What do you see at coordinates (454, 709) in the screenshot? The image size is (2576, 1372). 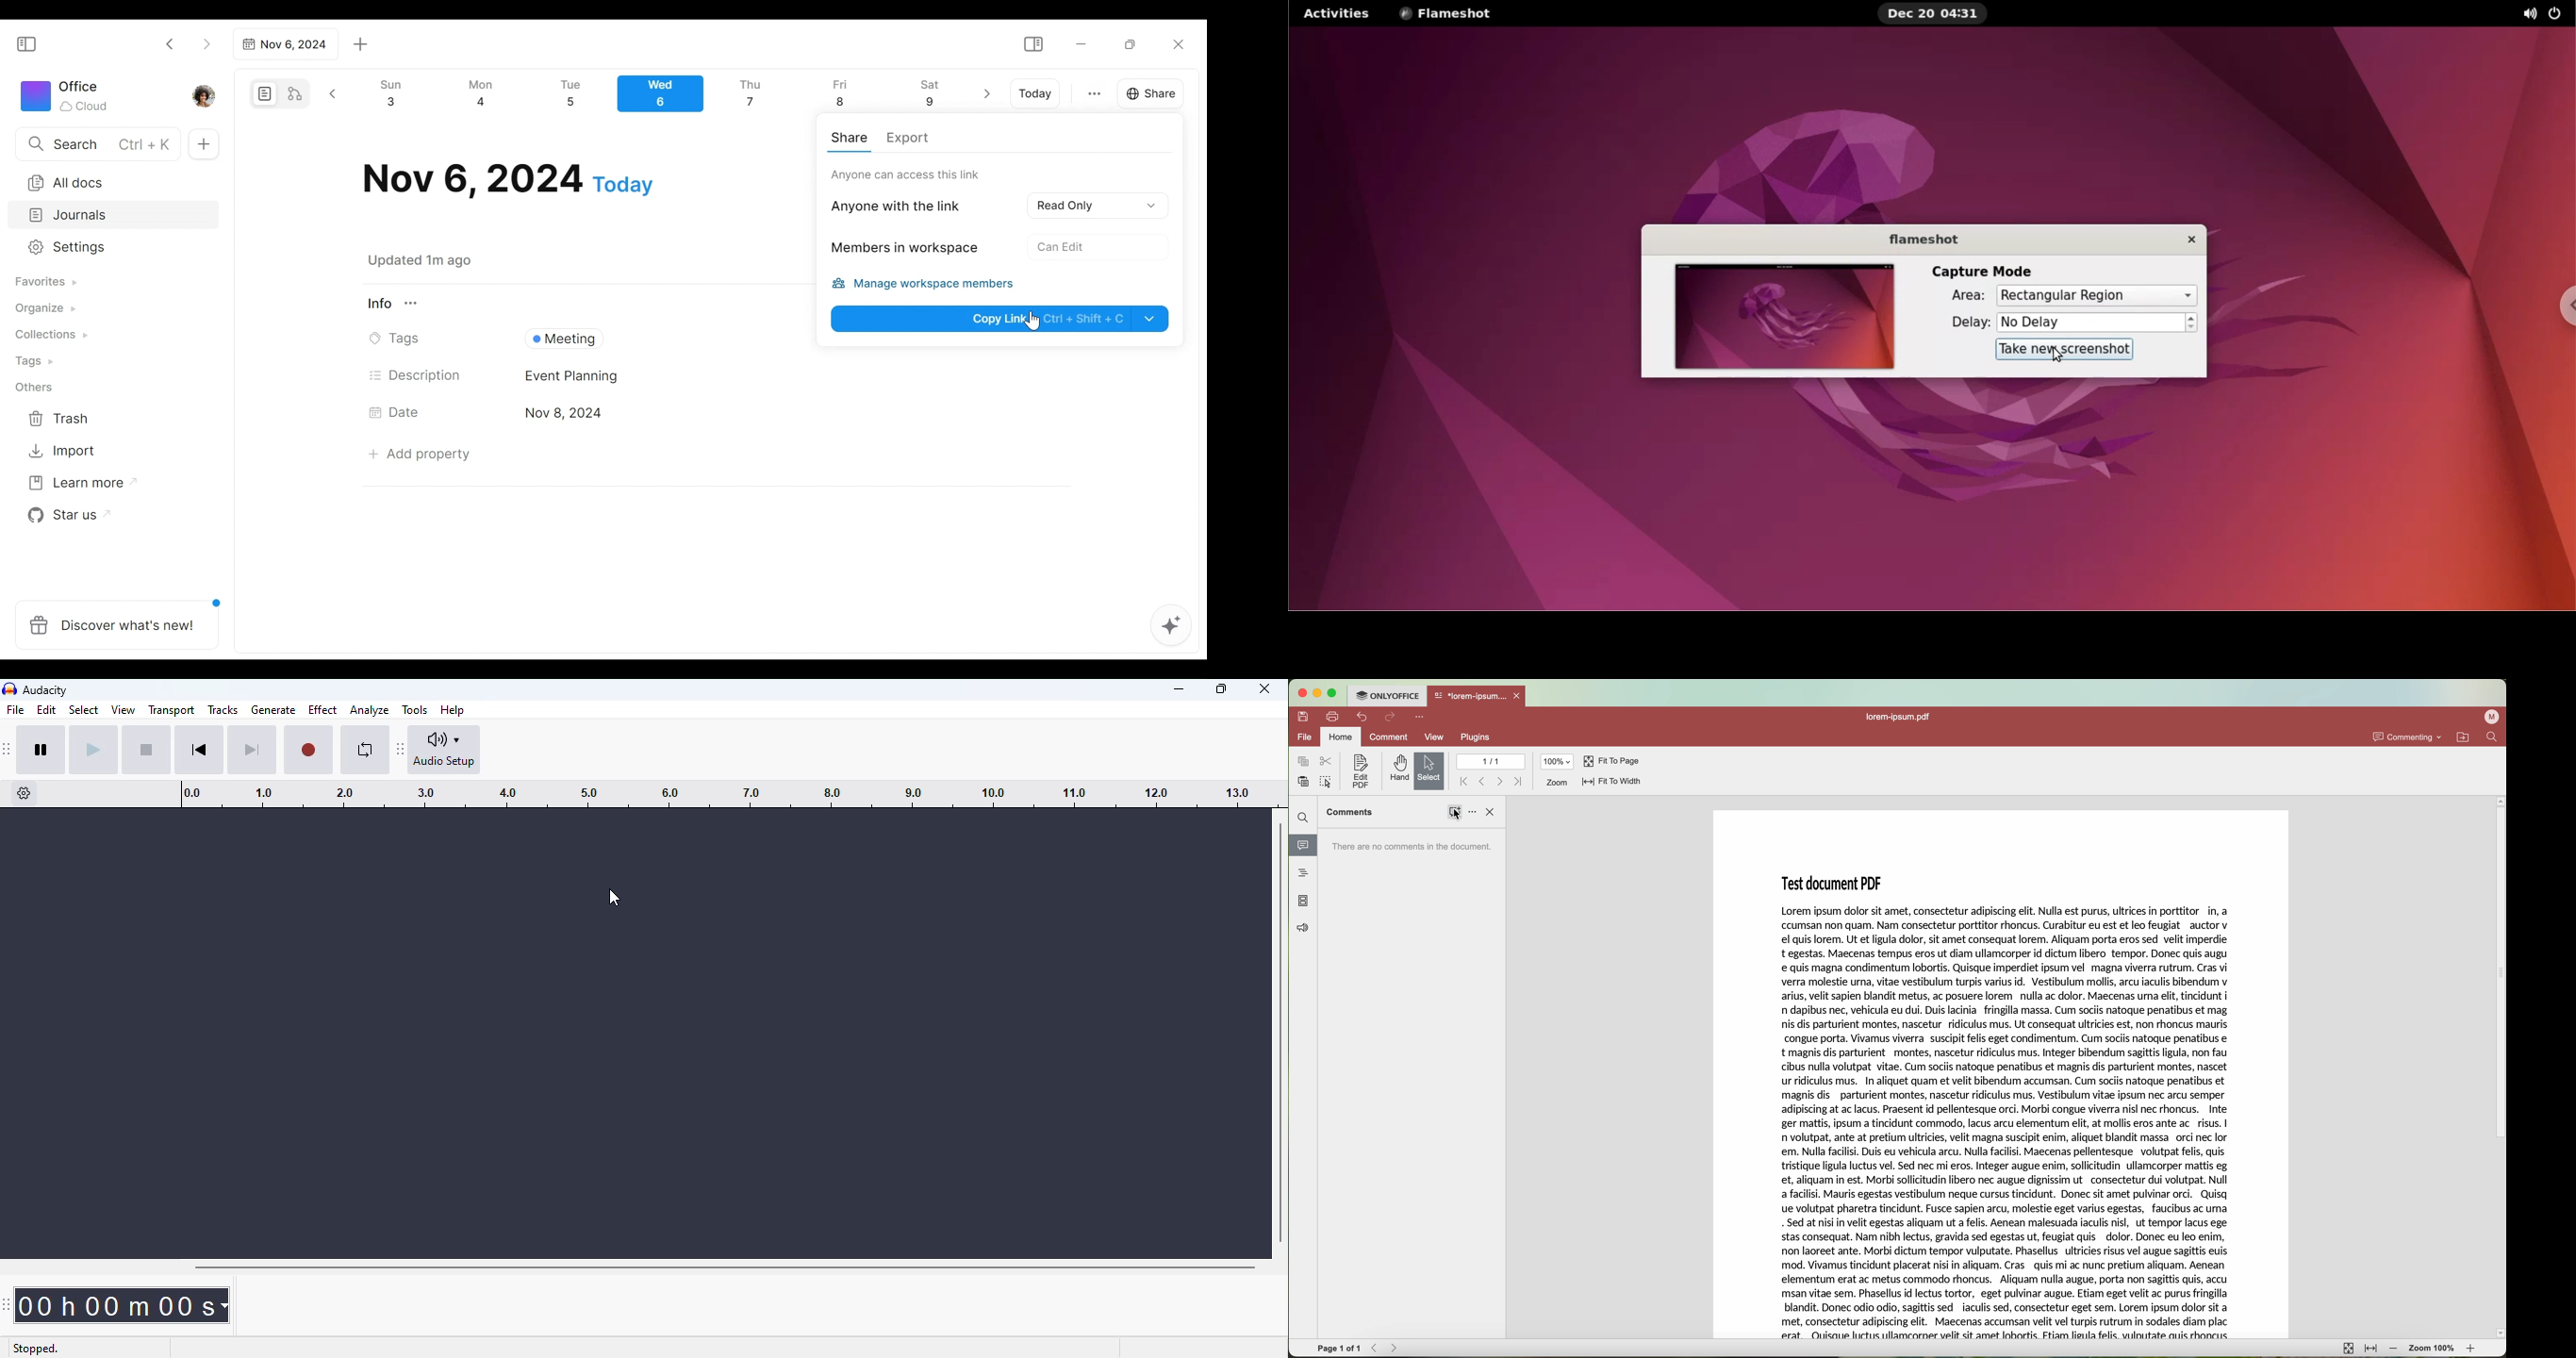 I see `help` at bounding box center [454, 709].